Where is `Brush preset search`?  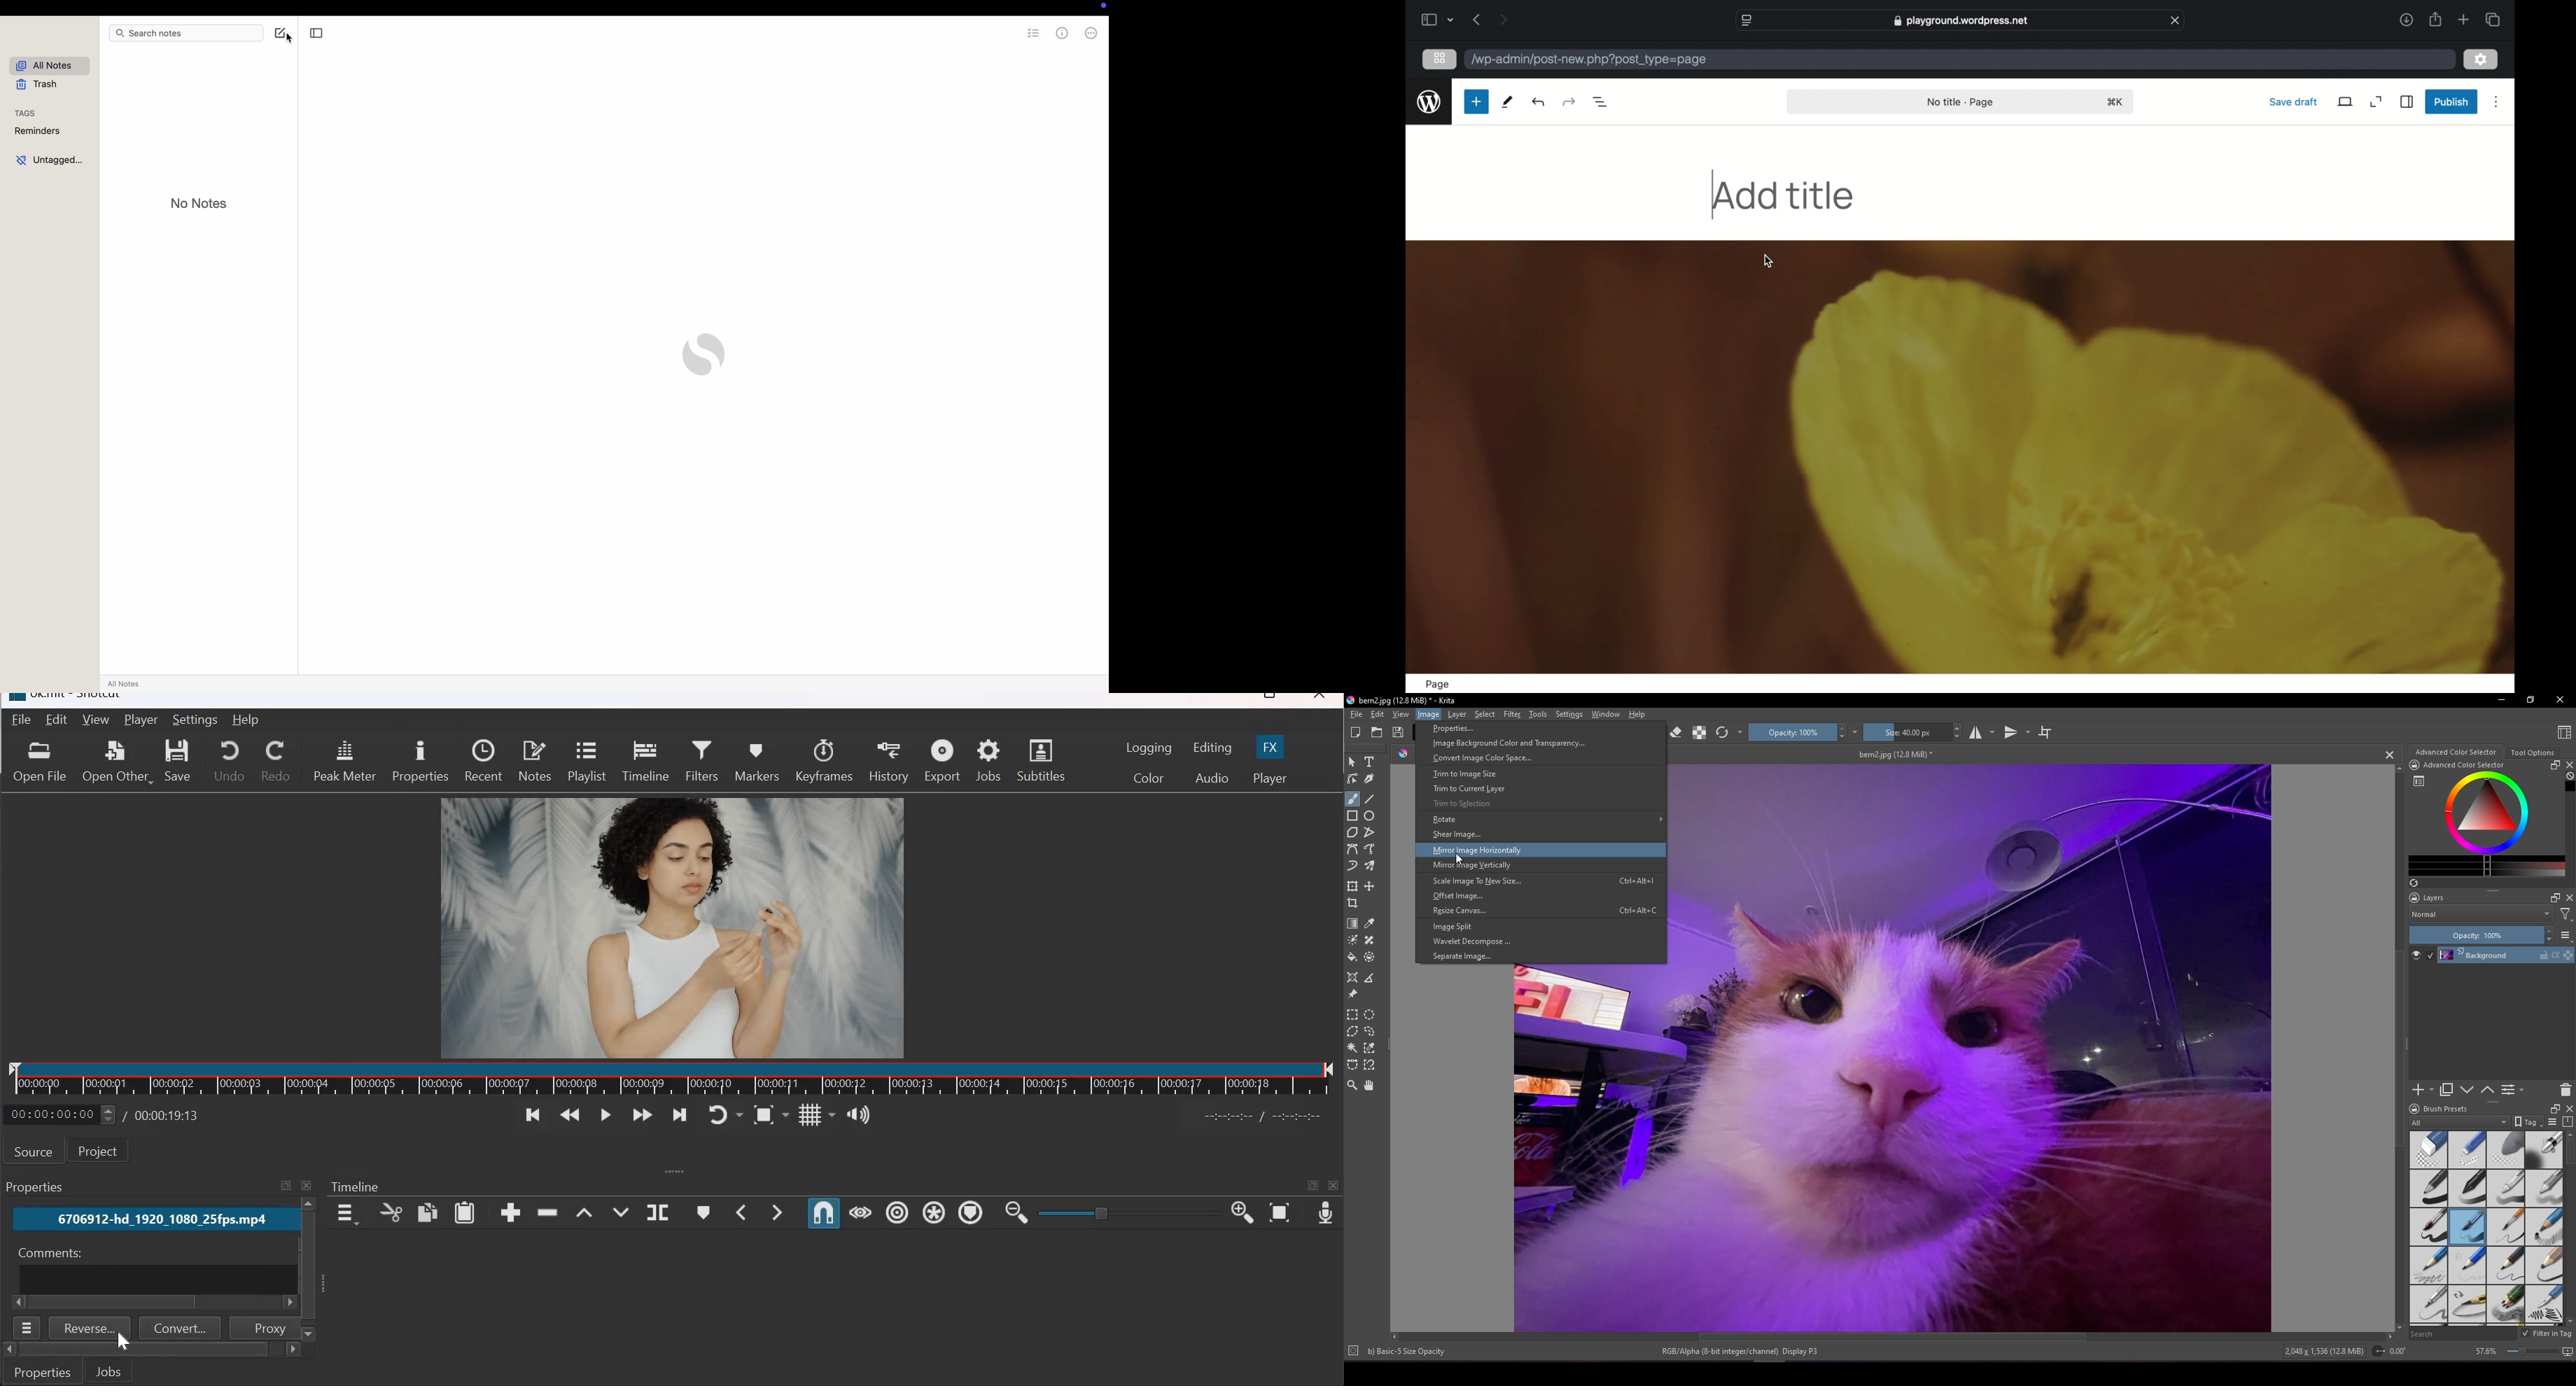
Brush preset search is located at coordinates (2464, 1335).